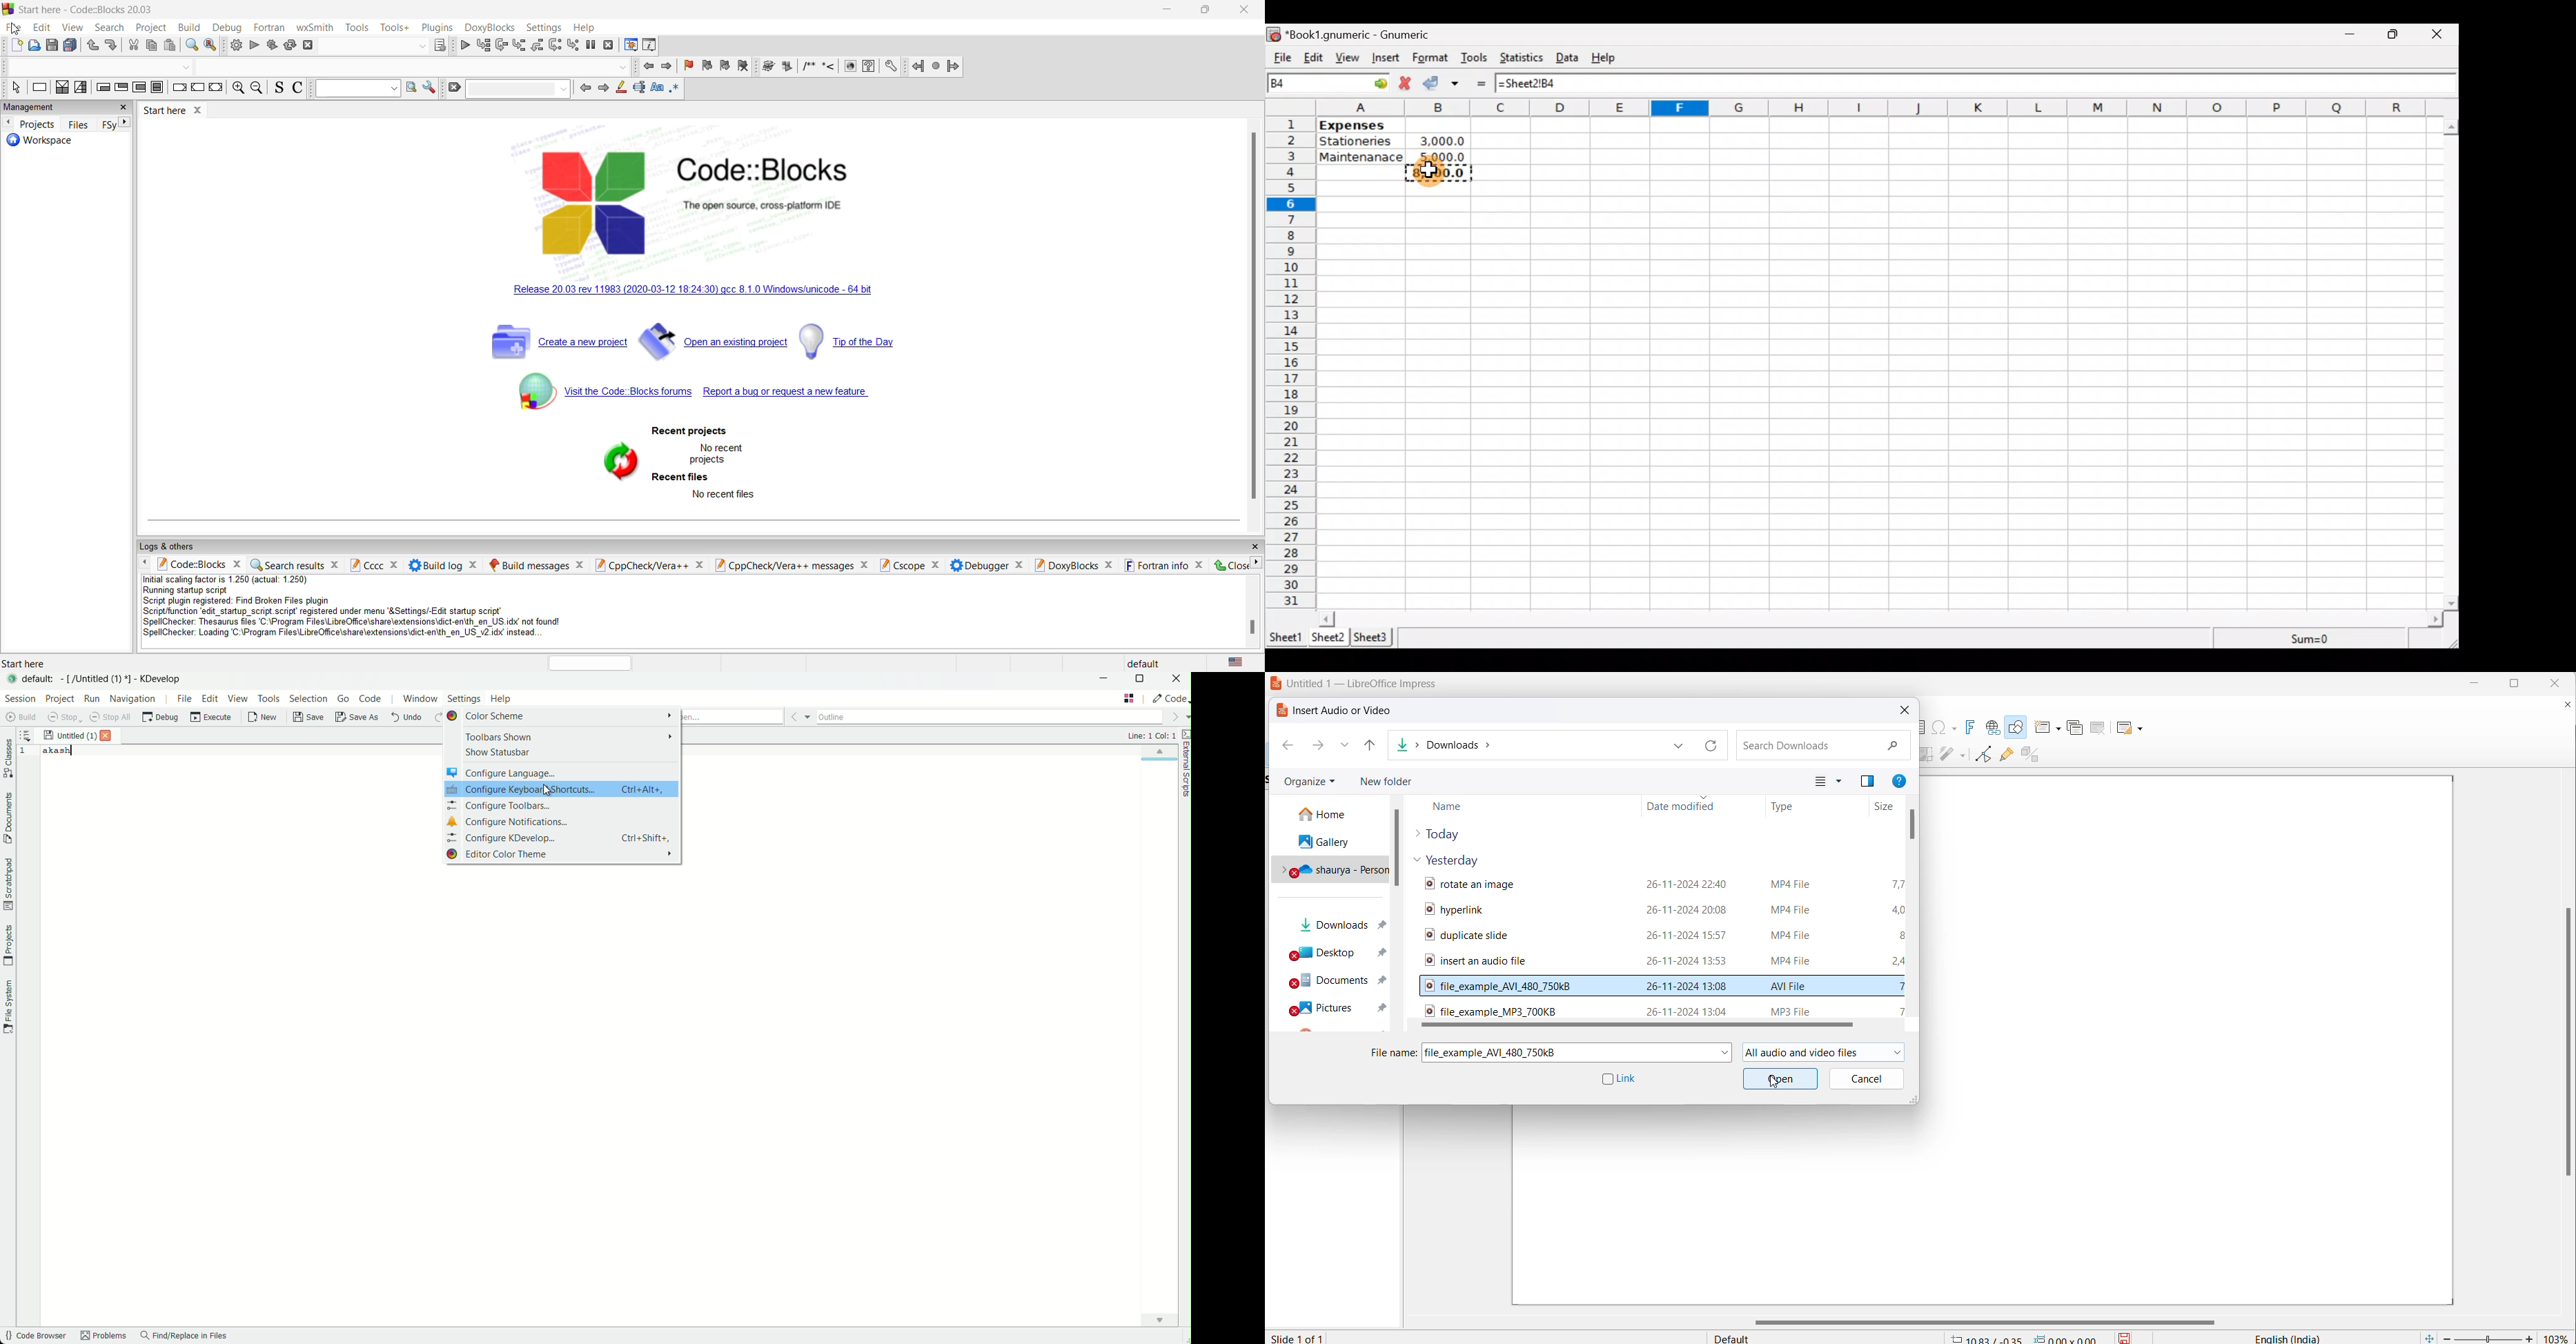 The width and height of the screenshot is (2576, 1344). I want to click on scroll bar, so click(1910, 828).